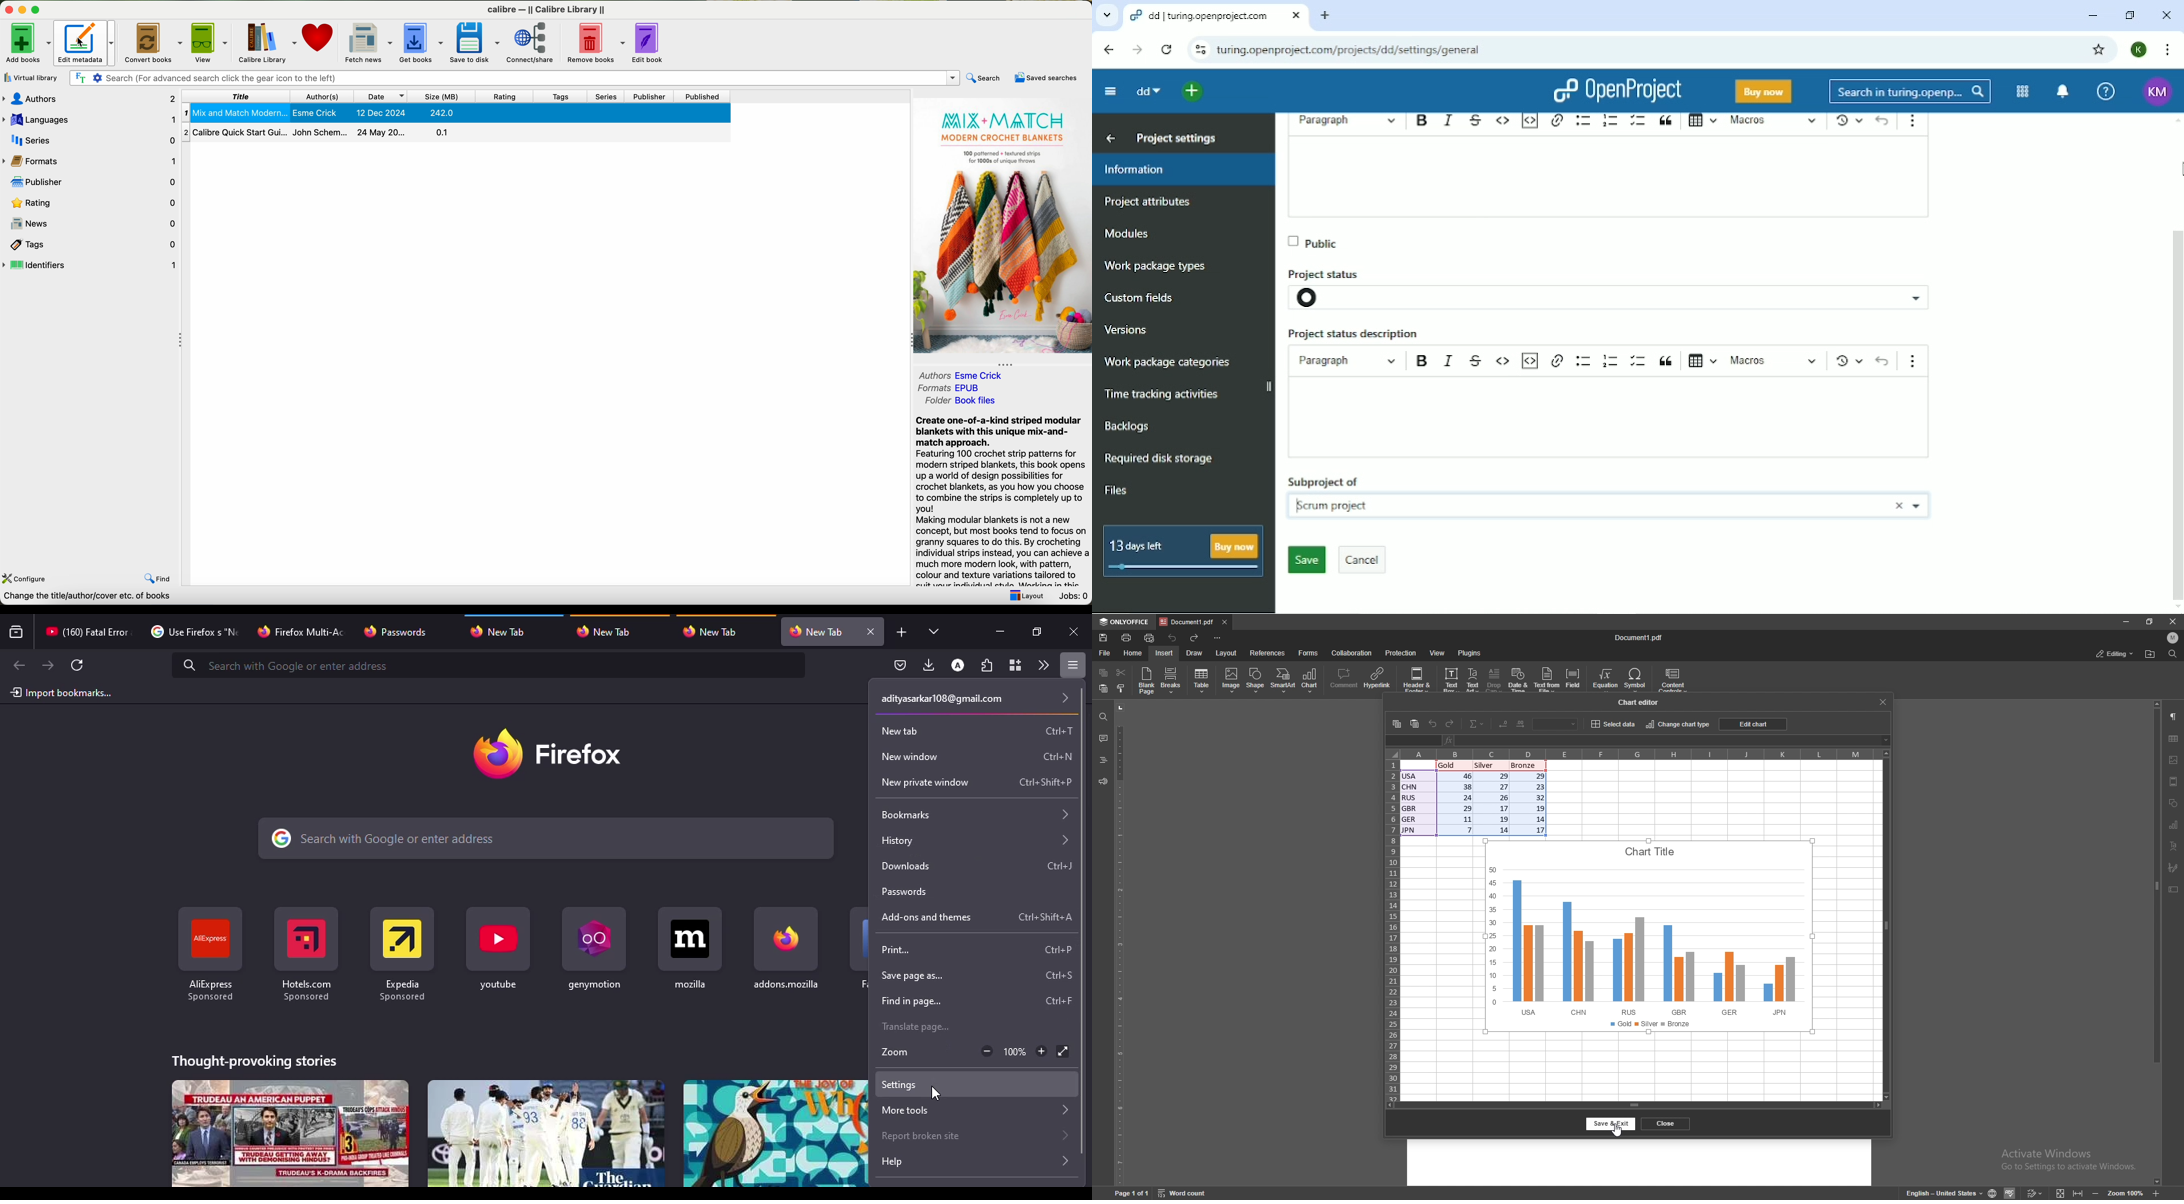 This screenshot has height=1204, width=2184. I want to click on Expand, so click(2078, 1195).